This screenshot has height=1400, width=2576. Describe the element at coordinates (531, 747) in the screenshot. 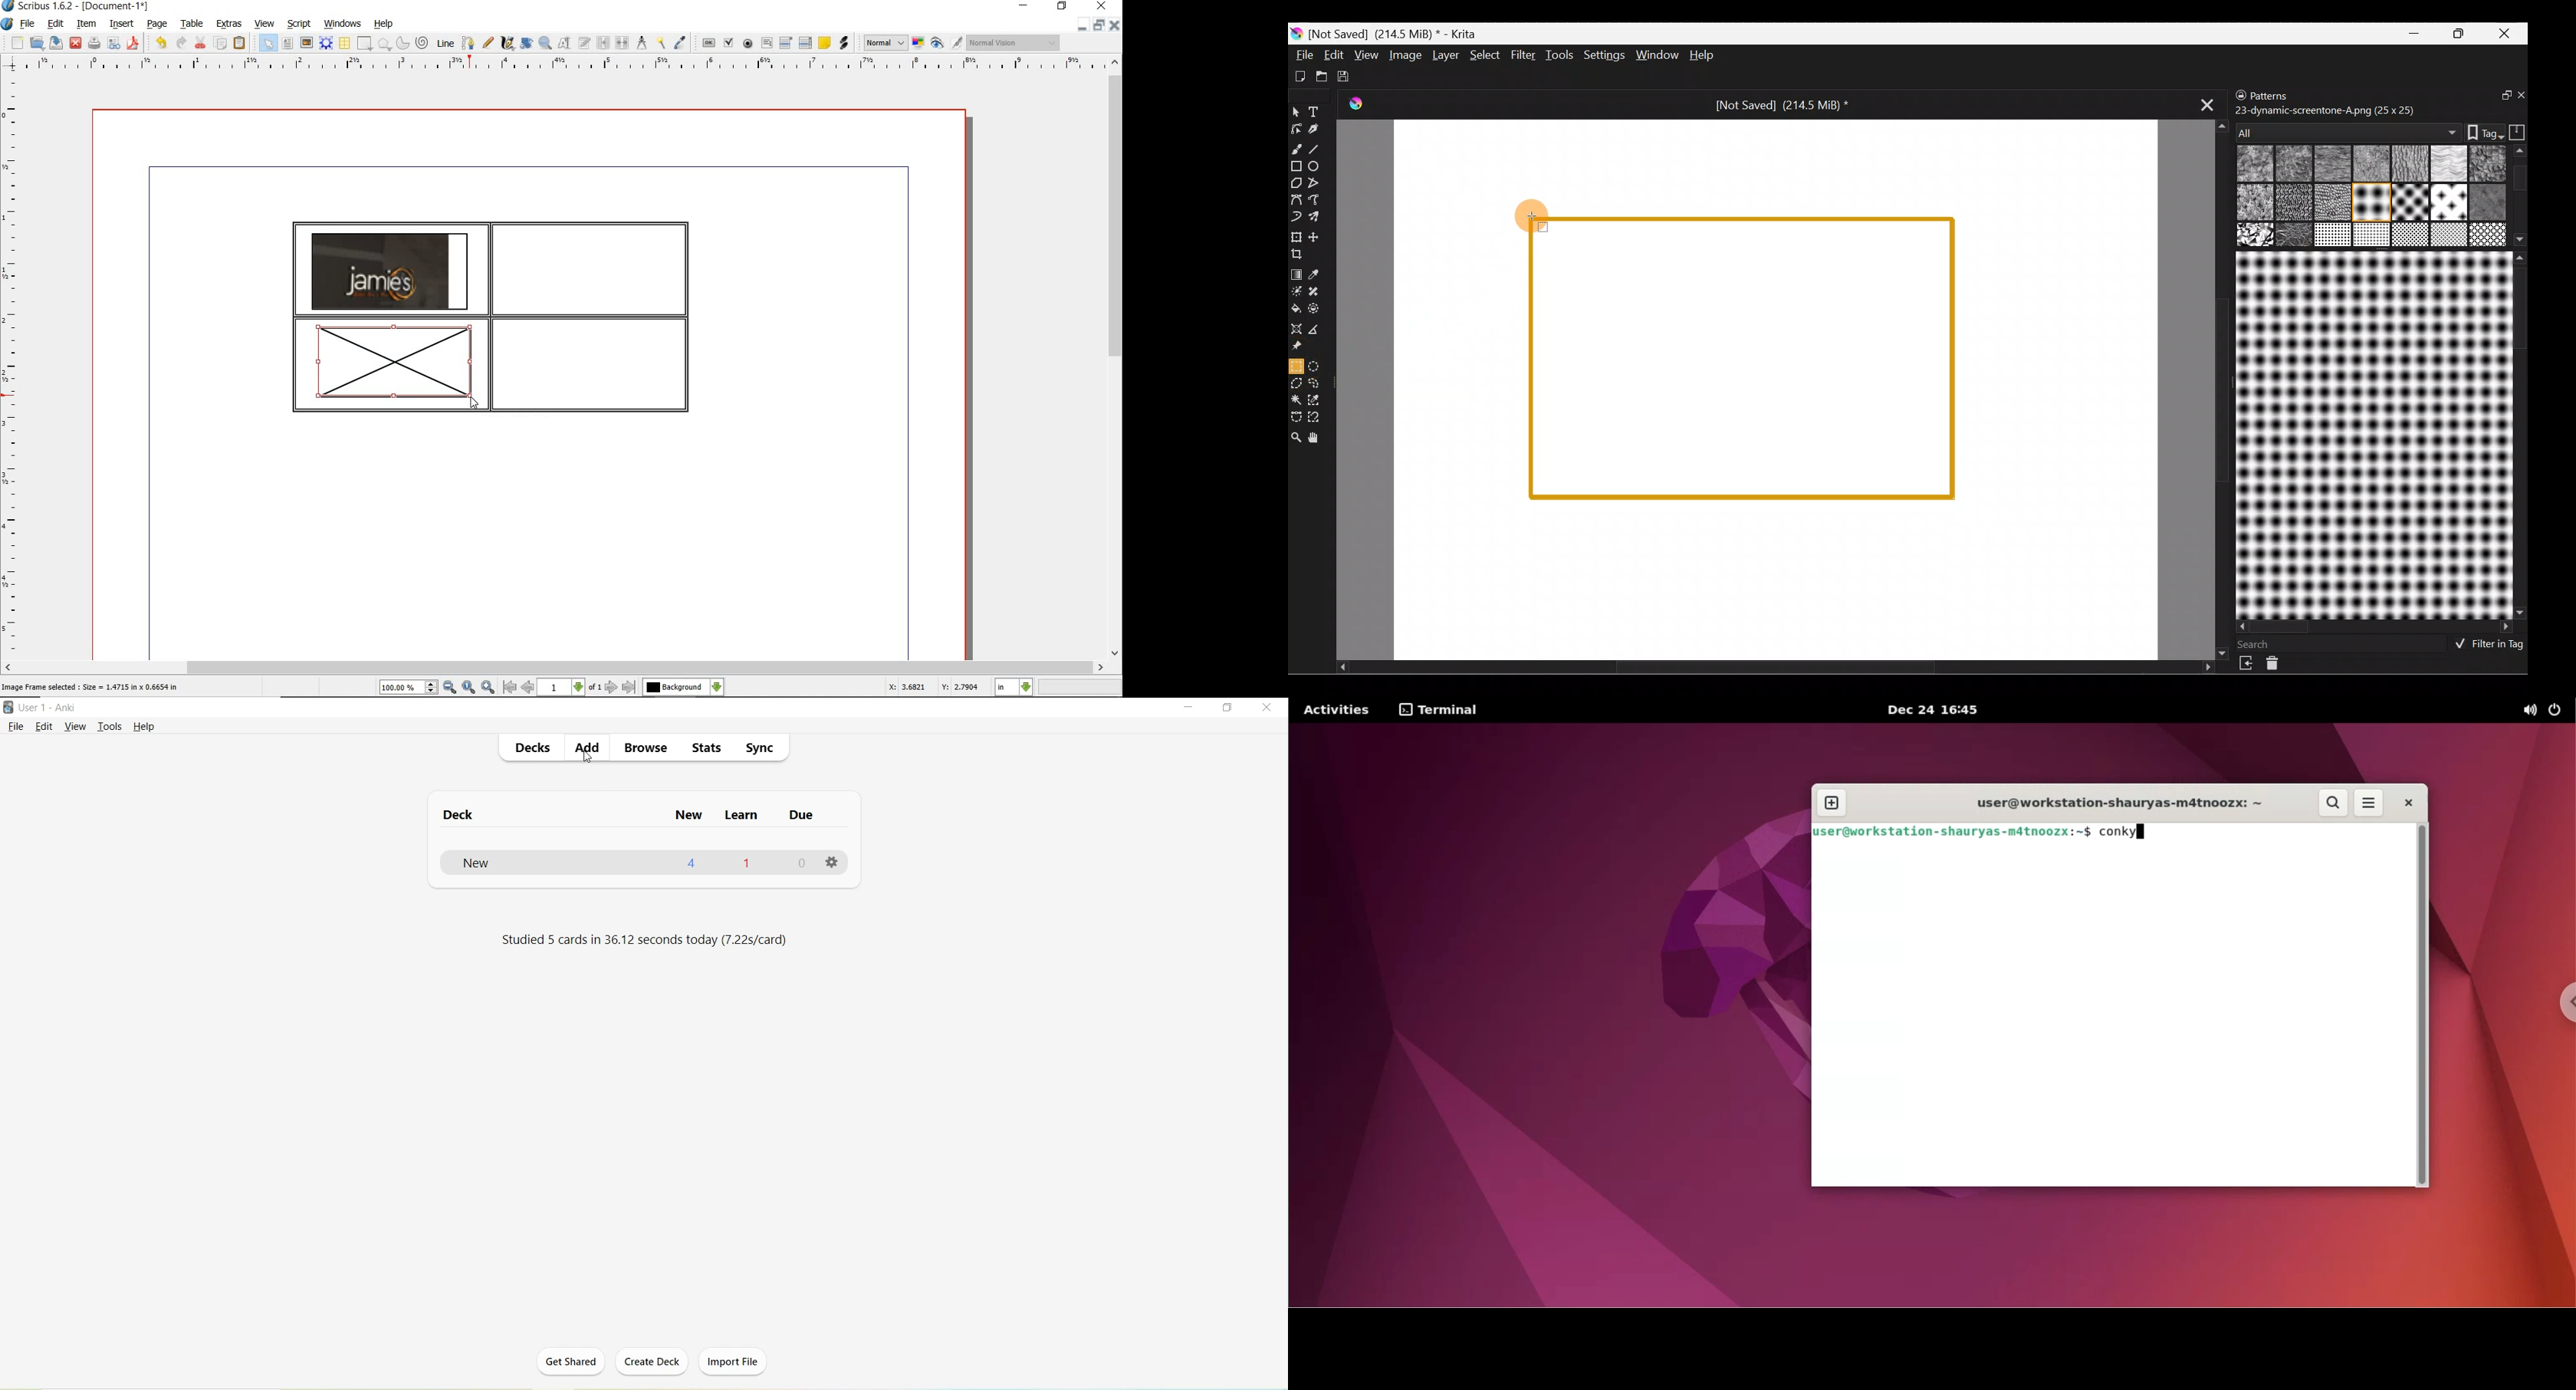

I see `Decks` at that location.